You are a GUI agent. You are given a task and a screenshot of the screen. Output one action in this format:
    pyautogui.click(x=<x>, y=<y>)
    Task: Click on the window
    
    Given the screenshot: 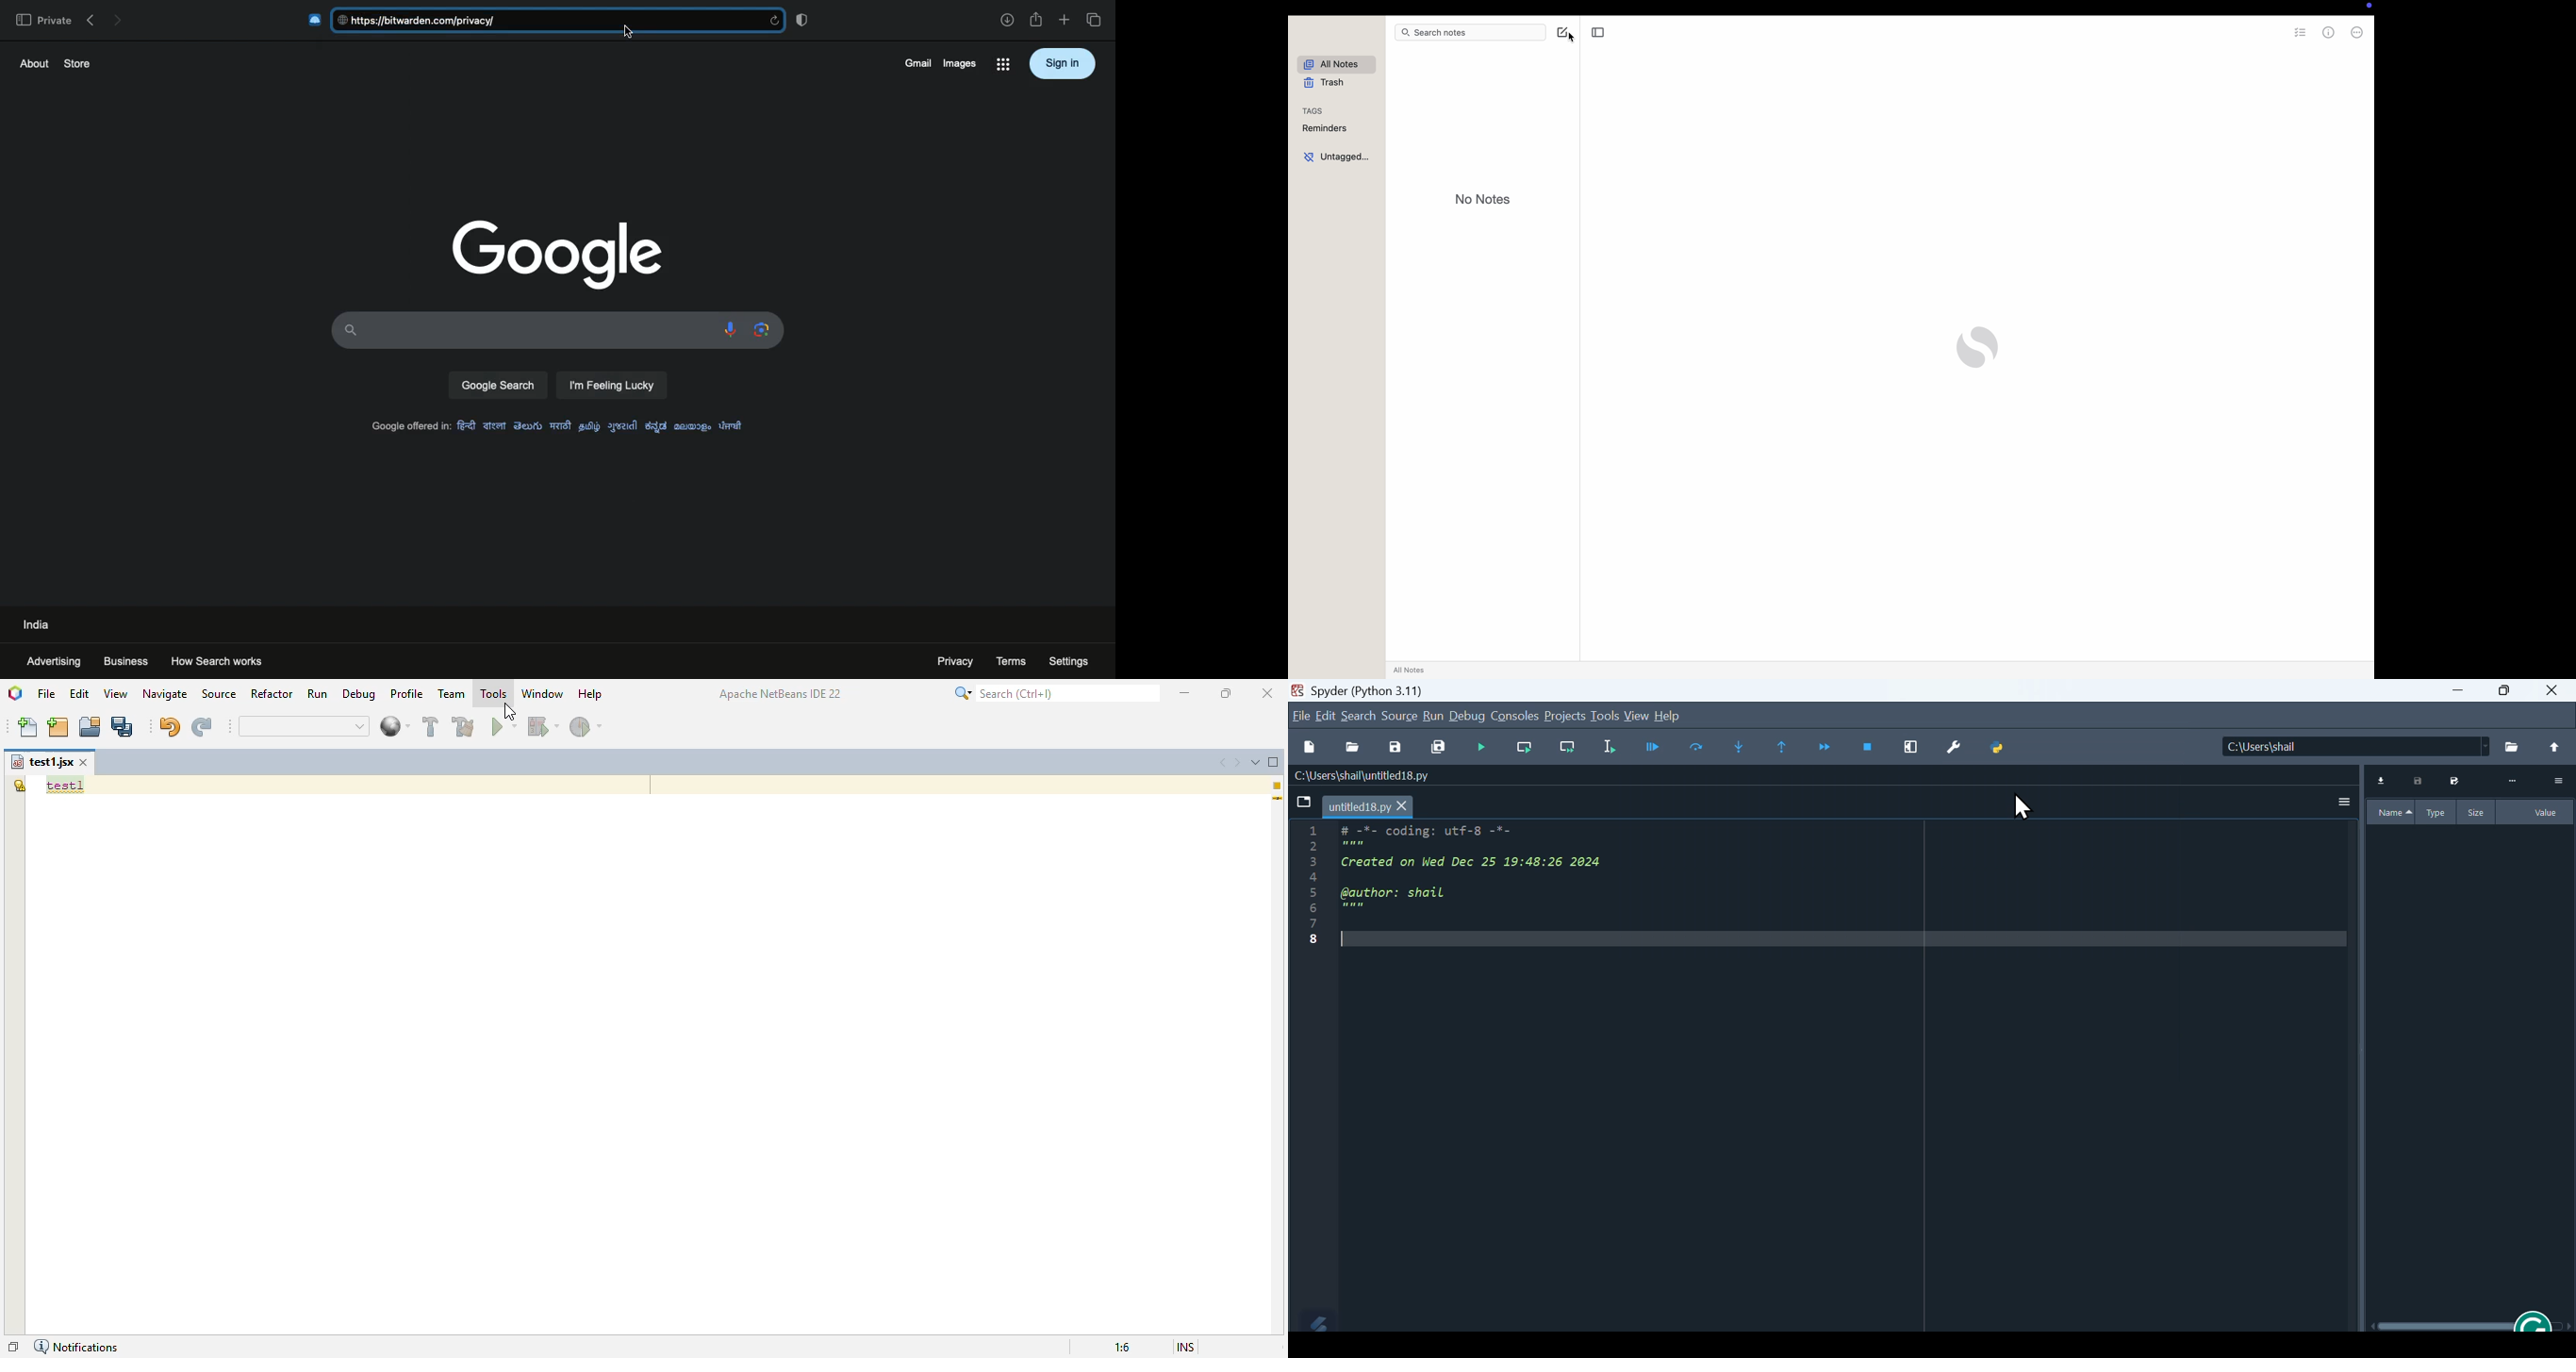 What is the action you would take?
    pyautogui.click(x=543, y=693)
    